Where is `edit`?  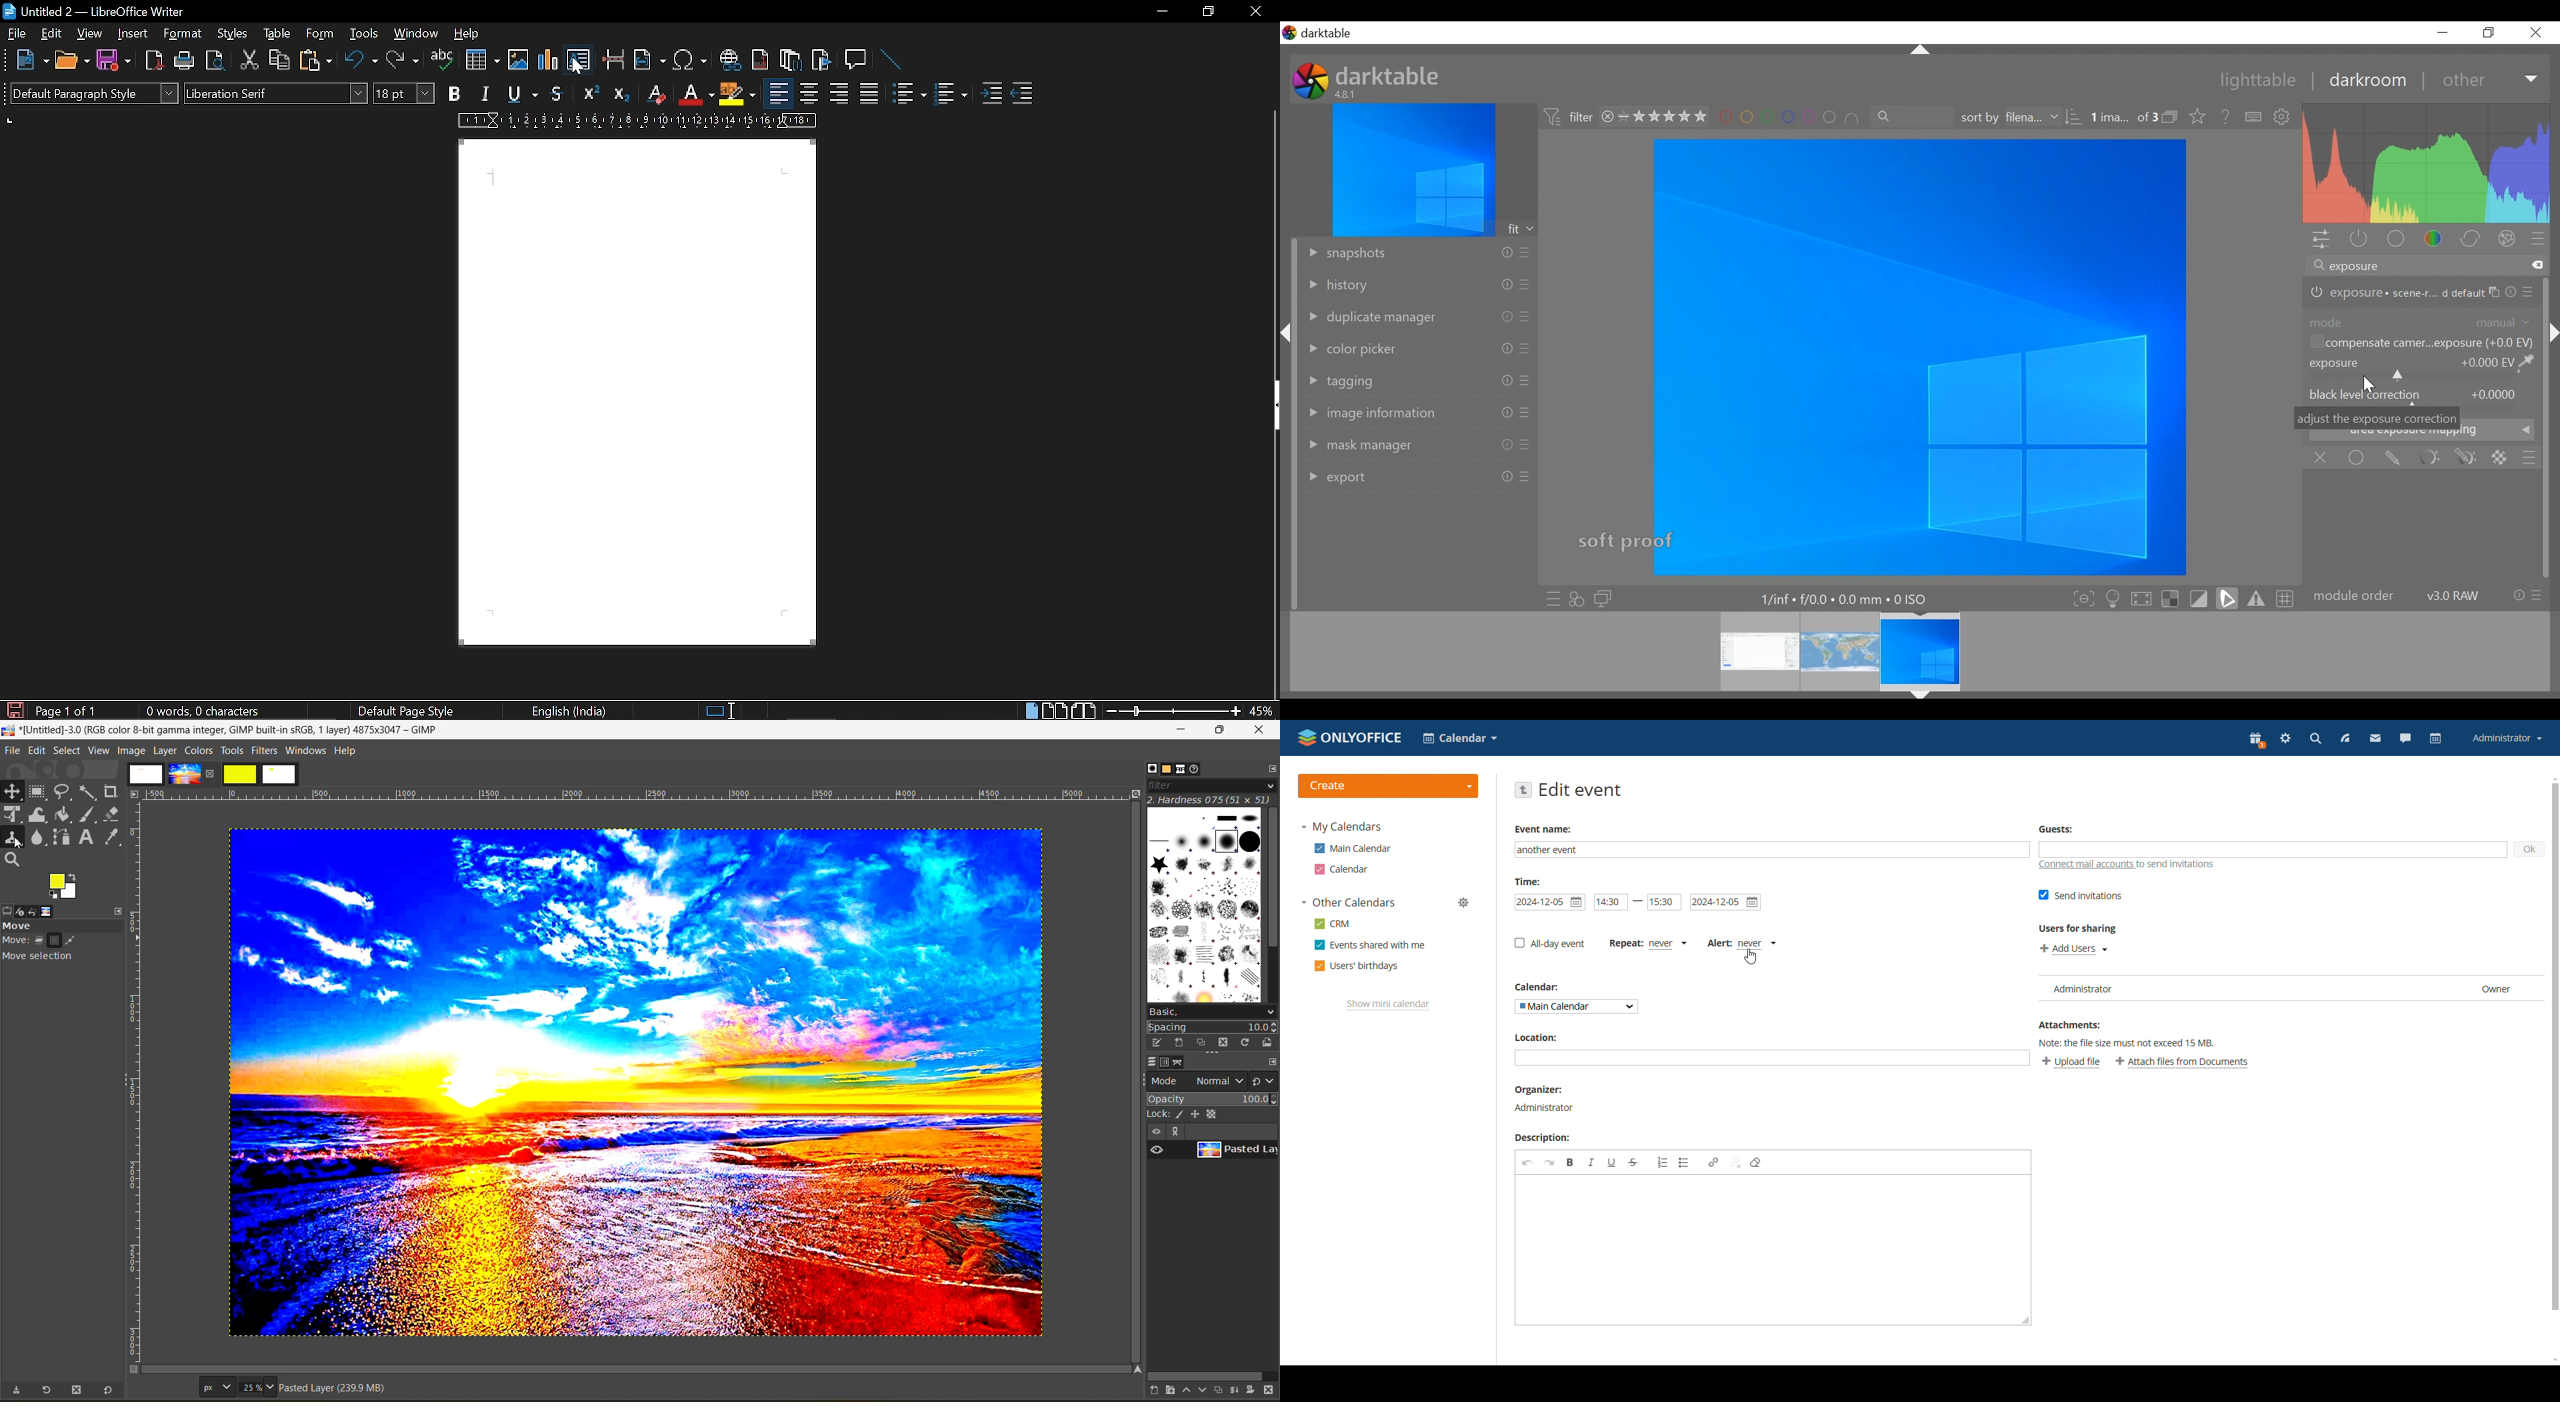 edit is located at coordinates (53, 34).